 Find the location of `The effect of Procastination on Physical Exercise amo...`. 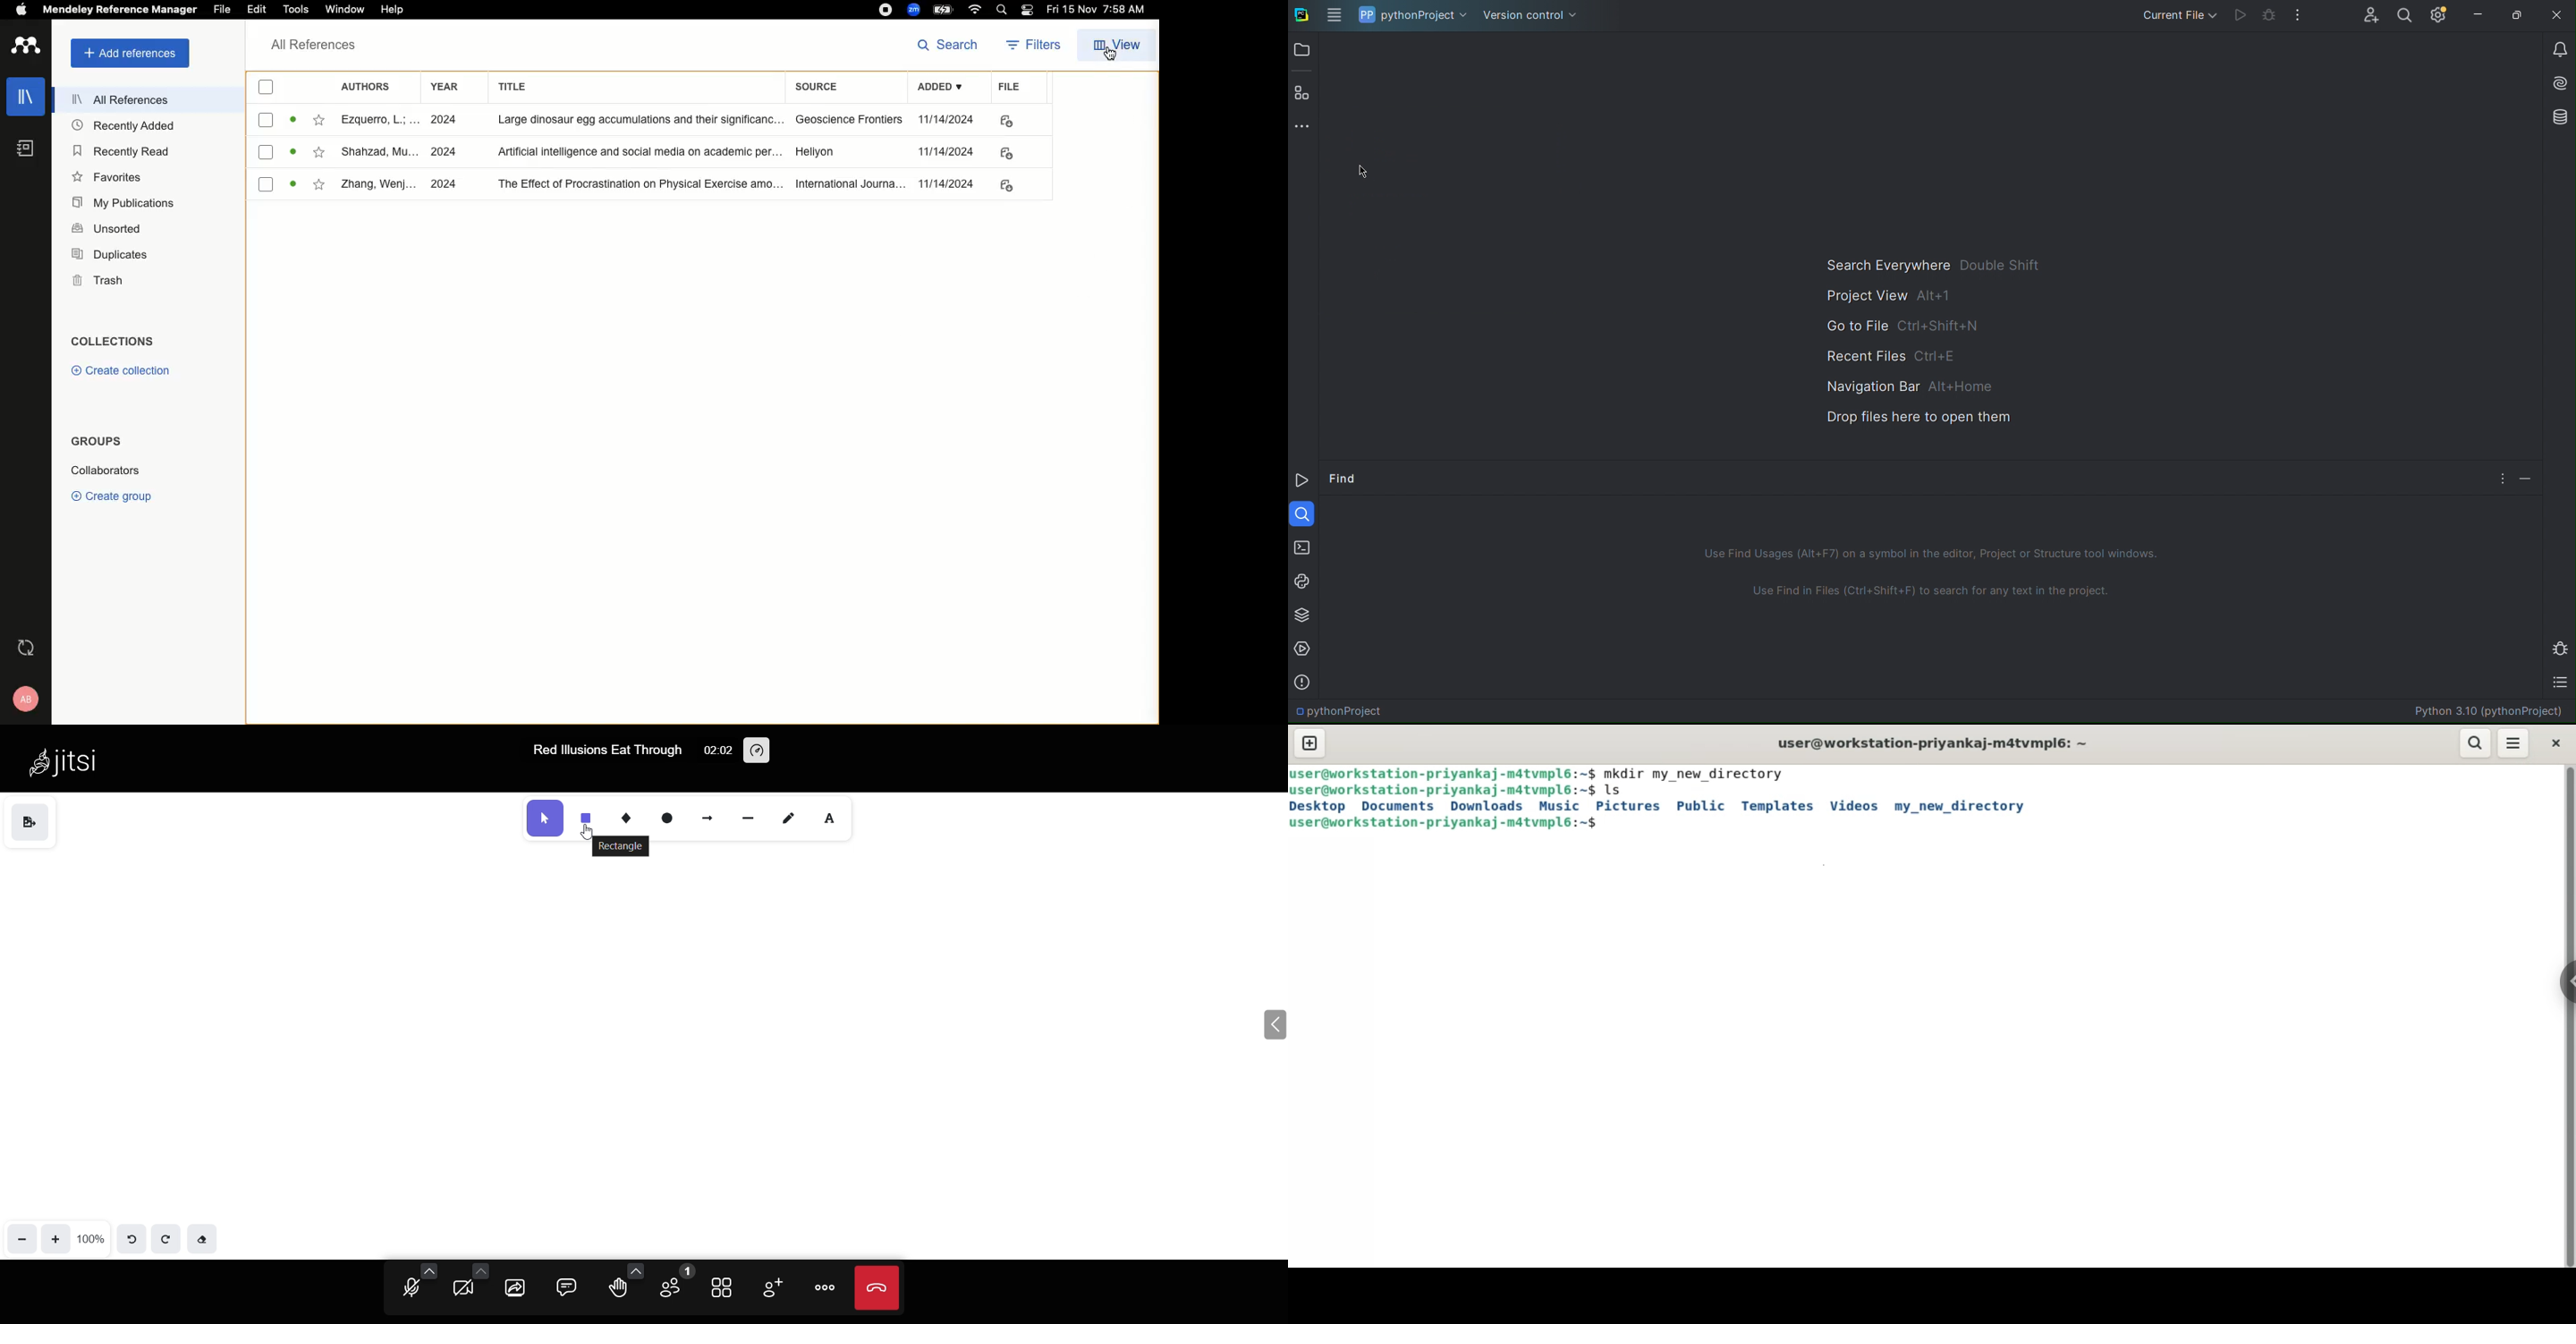

The effect of Procastination on Physical Exercise amo... is located at coordinates (632, 184).